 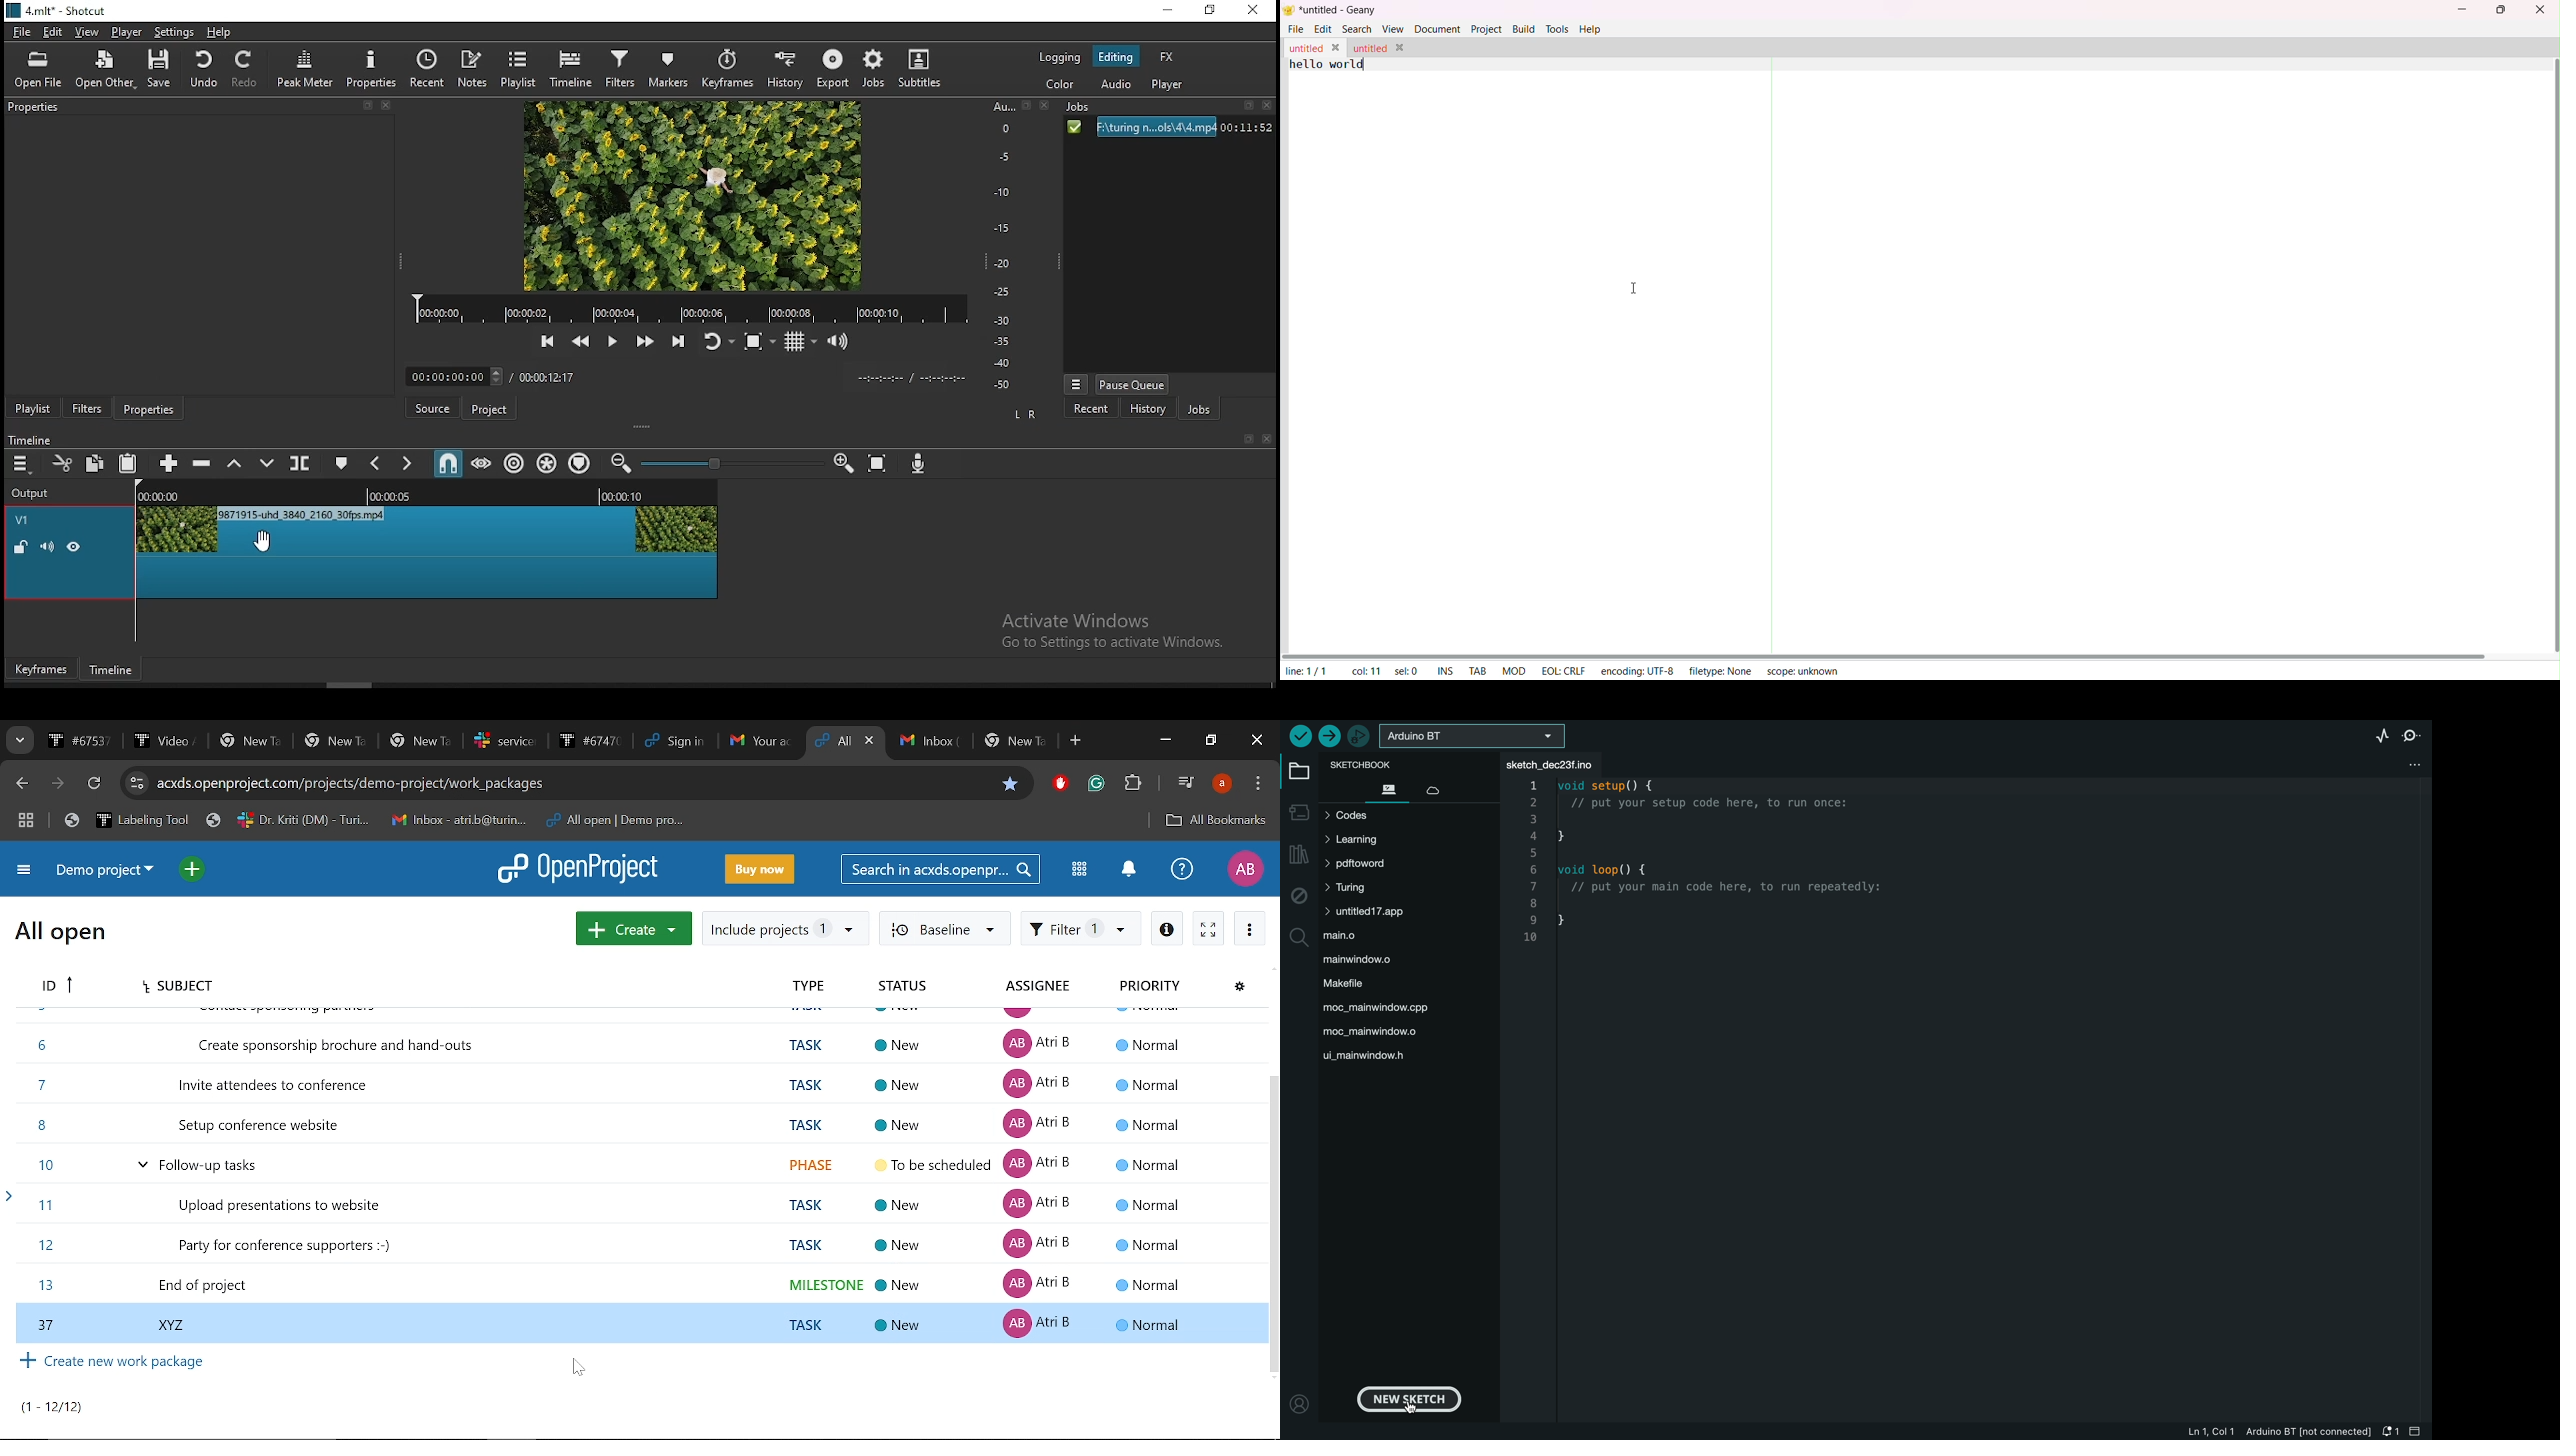 What do you see at coordinates (1129, 871) in the screenshot?
I see `Notifications` at bounding box center [1129, 871].